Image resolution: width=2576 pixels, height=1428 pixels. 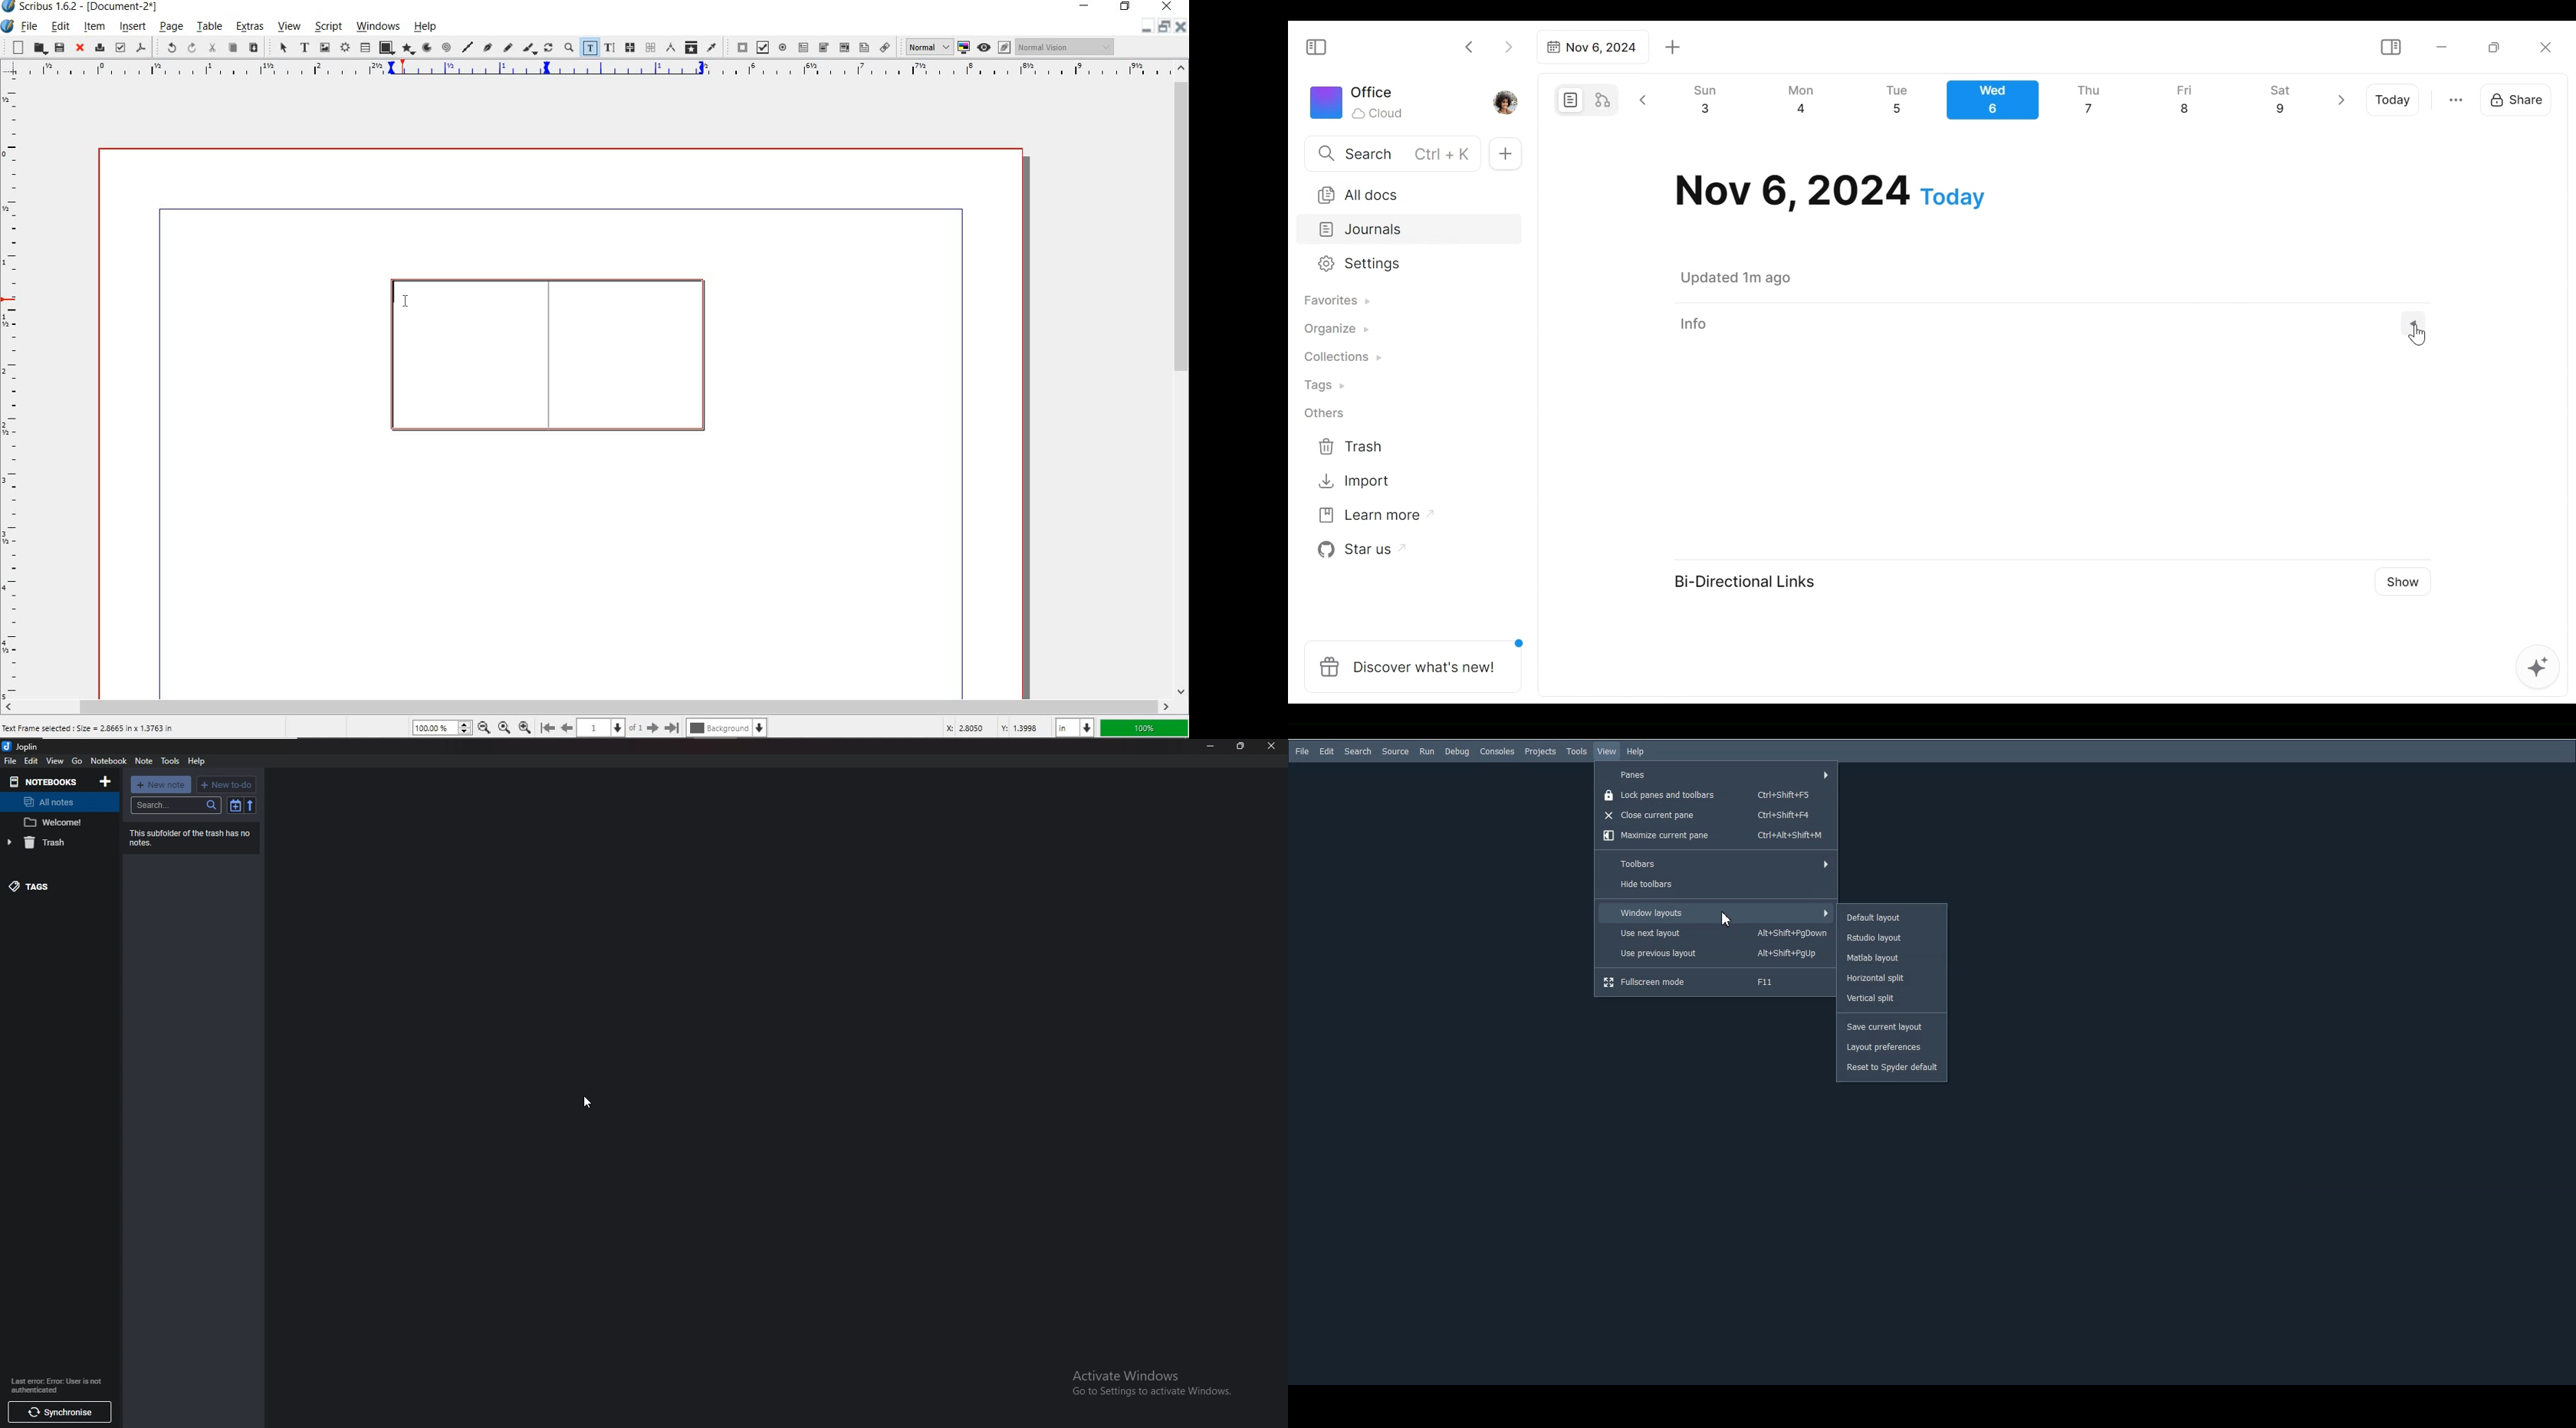 I want to click on zoom out, so click(x=484, y=727).